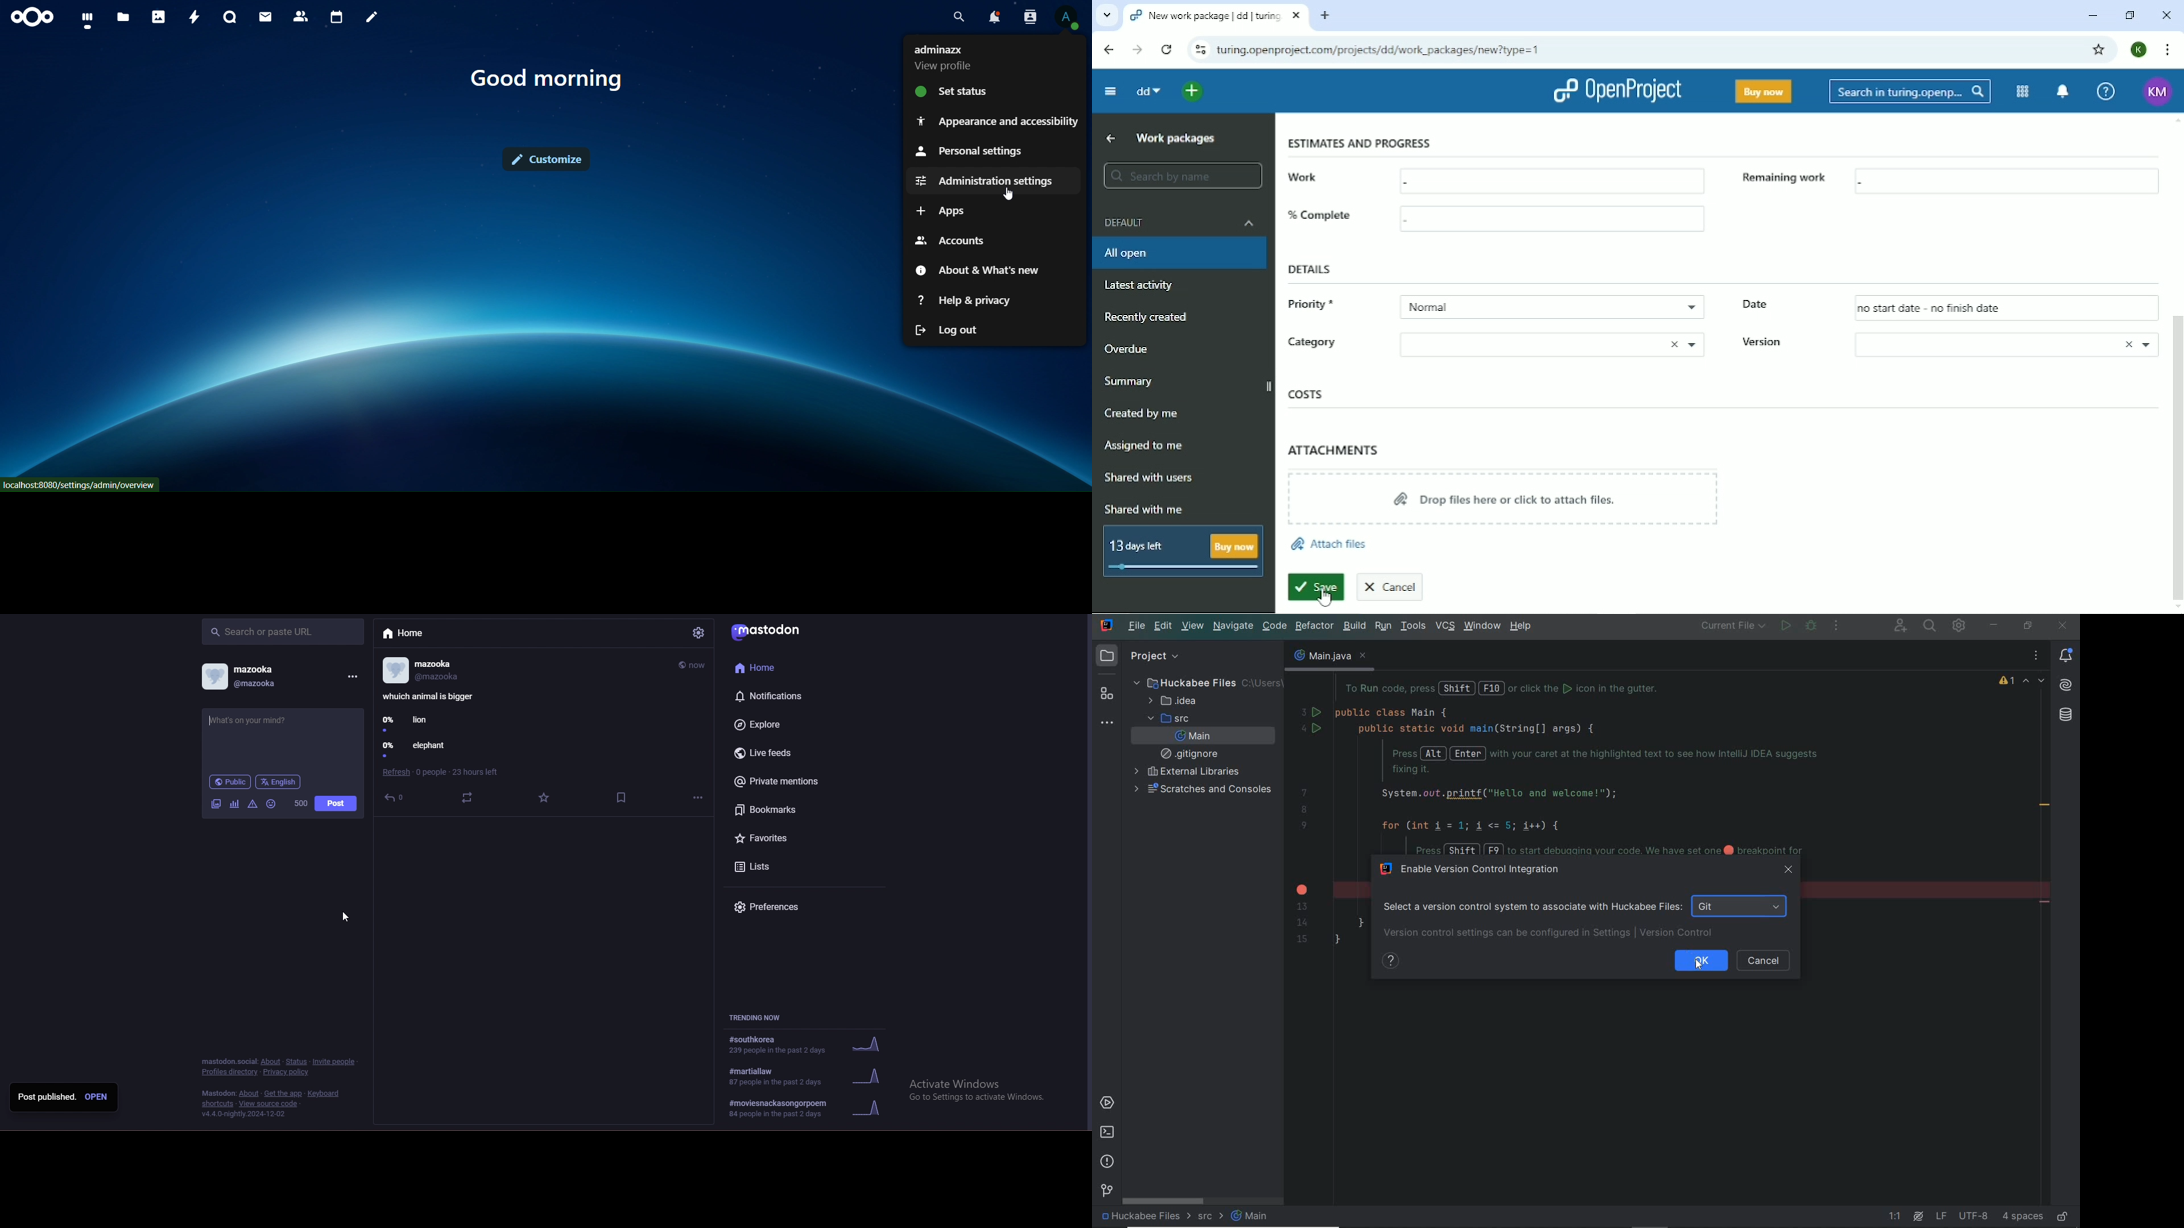  What do you see at coordinates (969, 150) in the screenshot?
I see `personal settings` at bounding box center [969, 150].